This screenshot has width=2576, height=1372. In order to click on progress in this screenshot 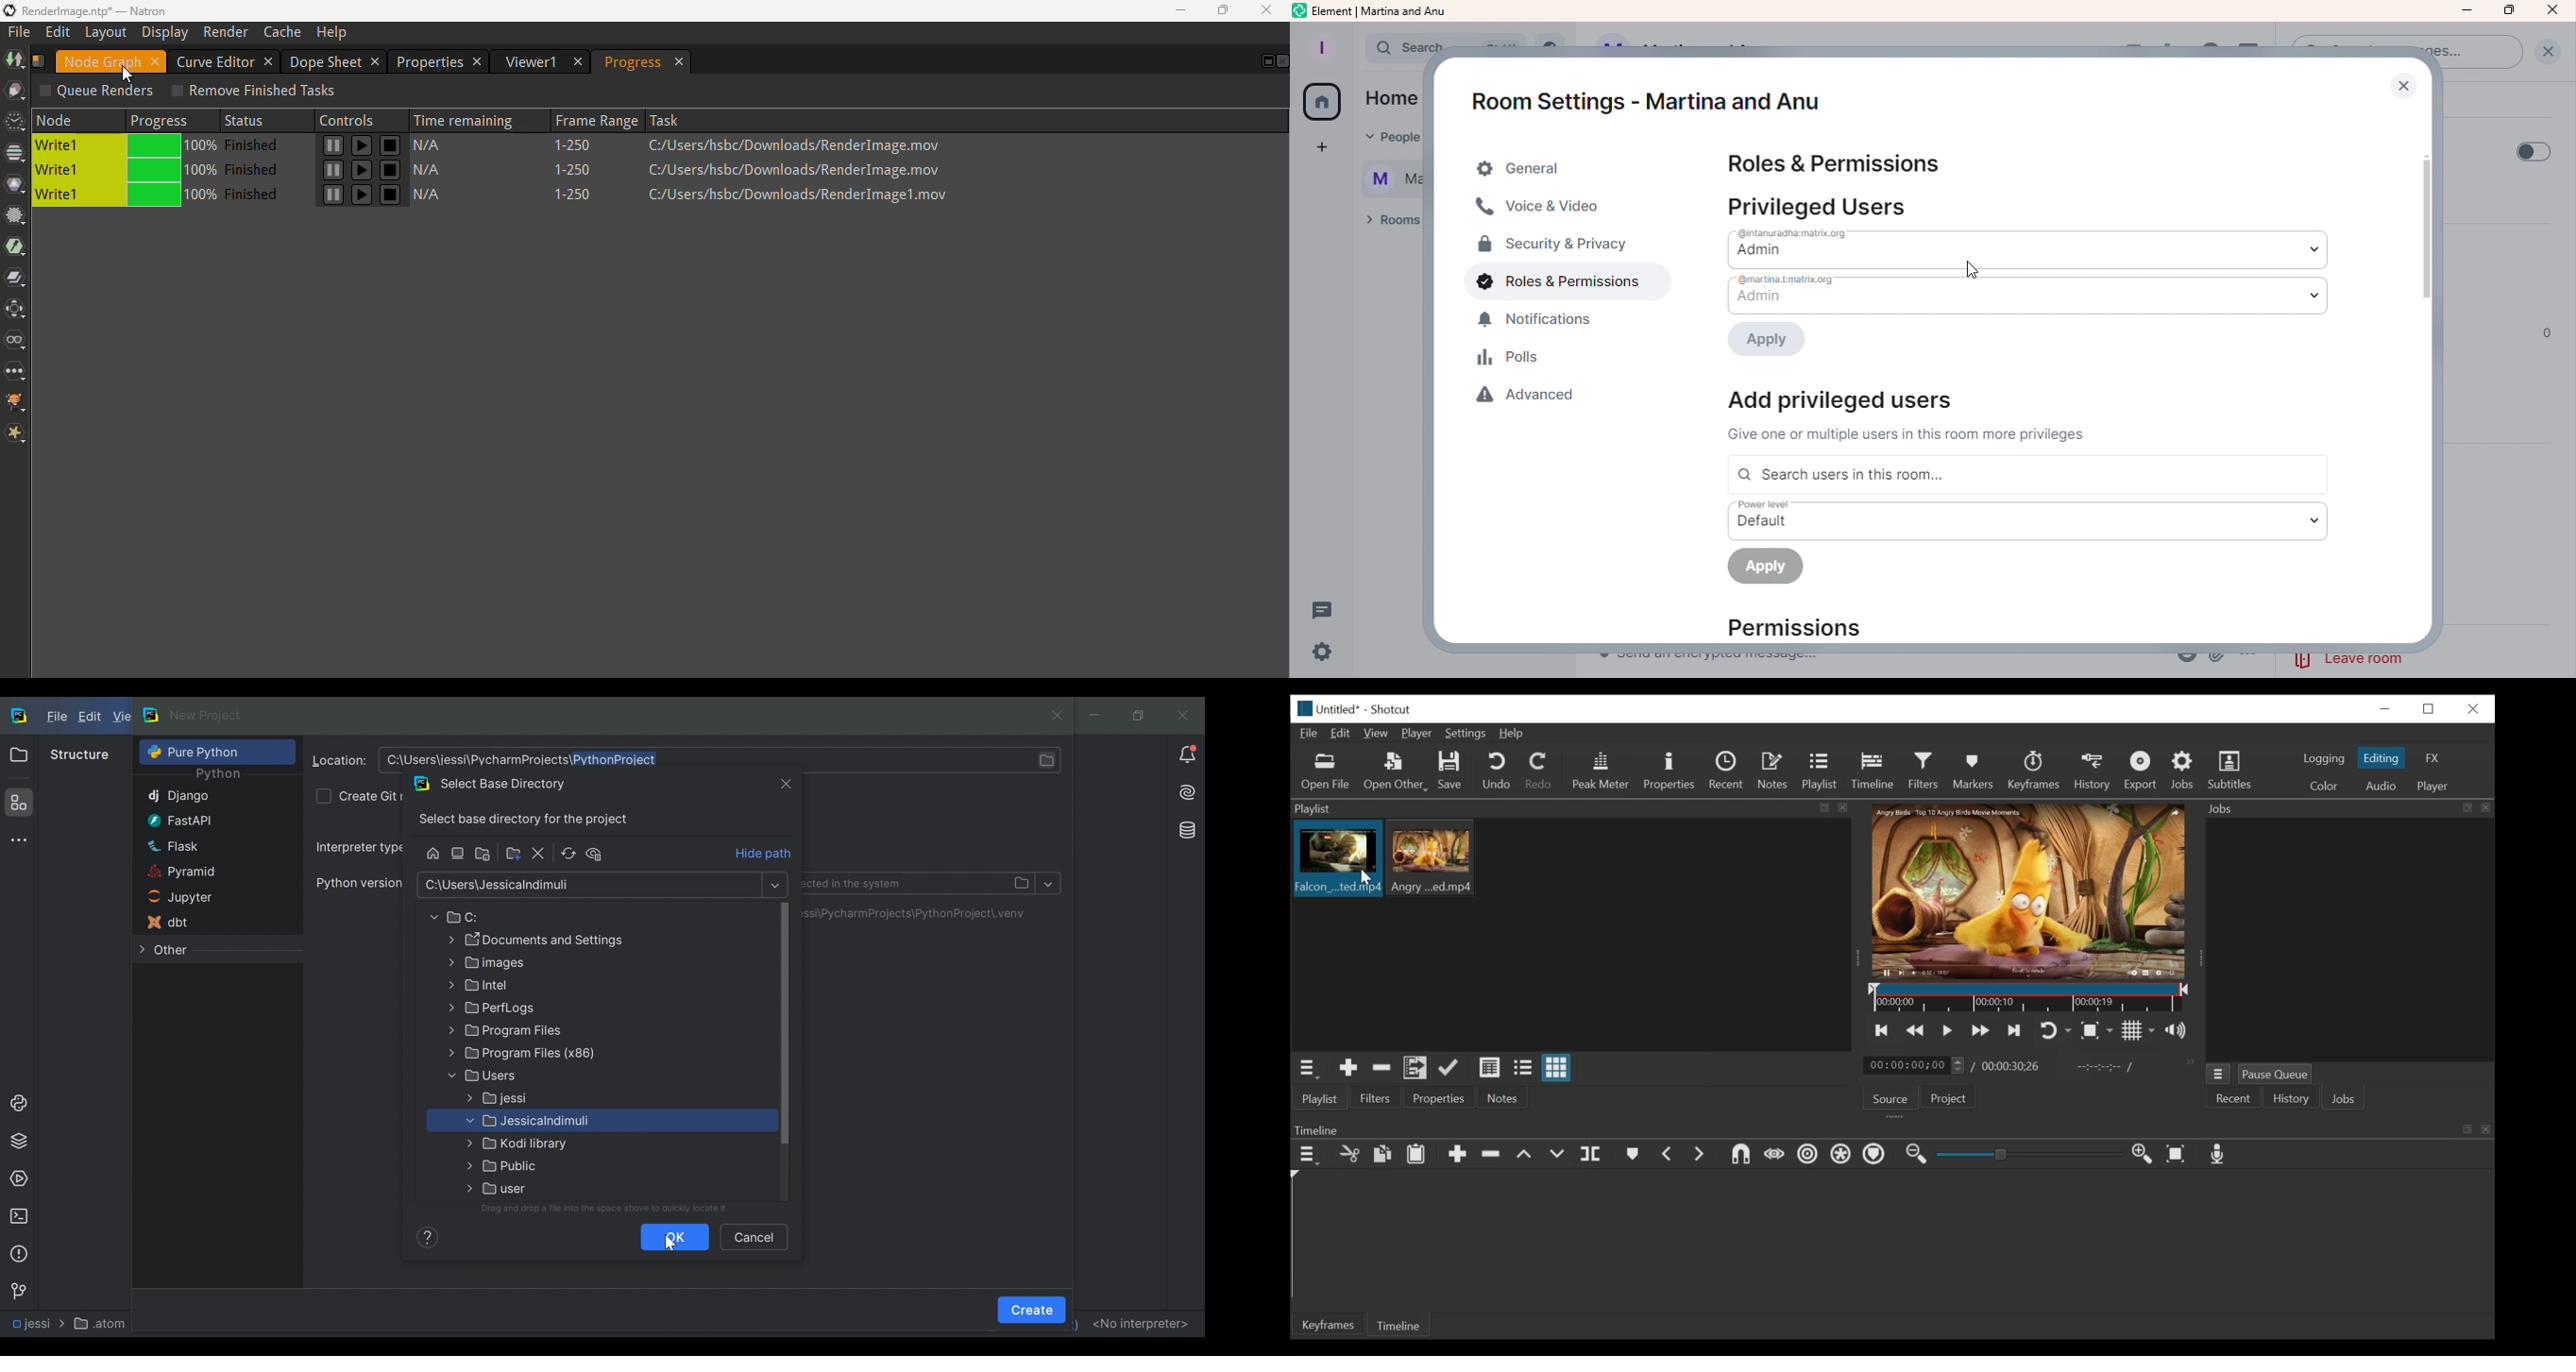, I will do `click(173, 171)`.